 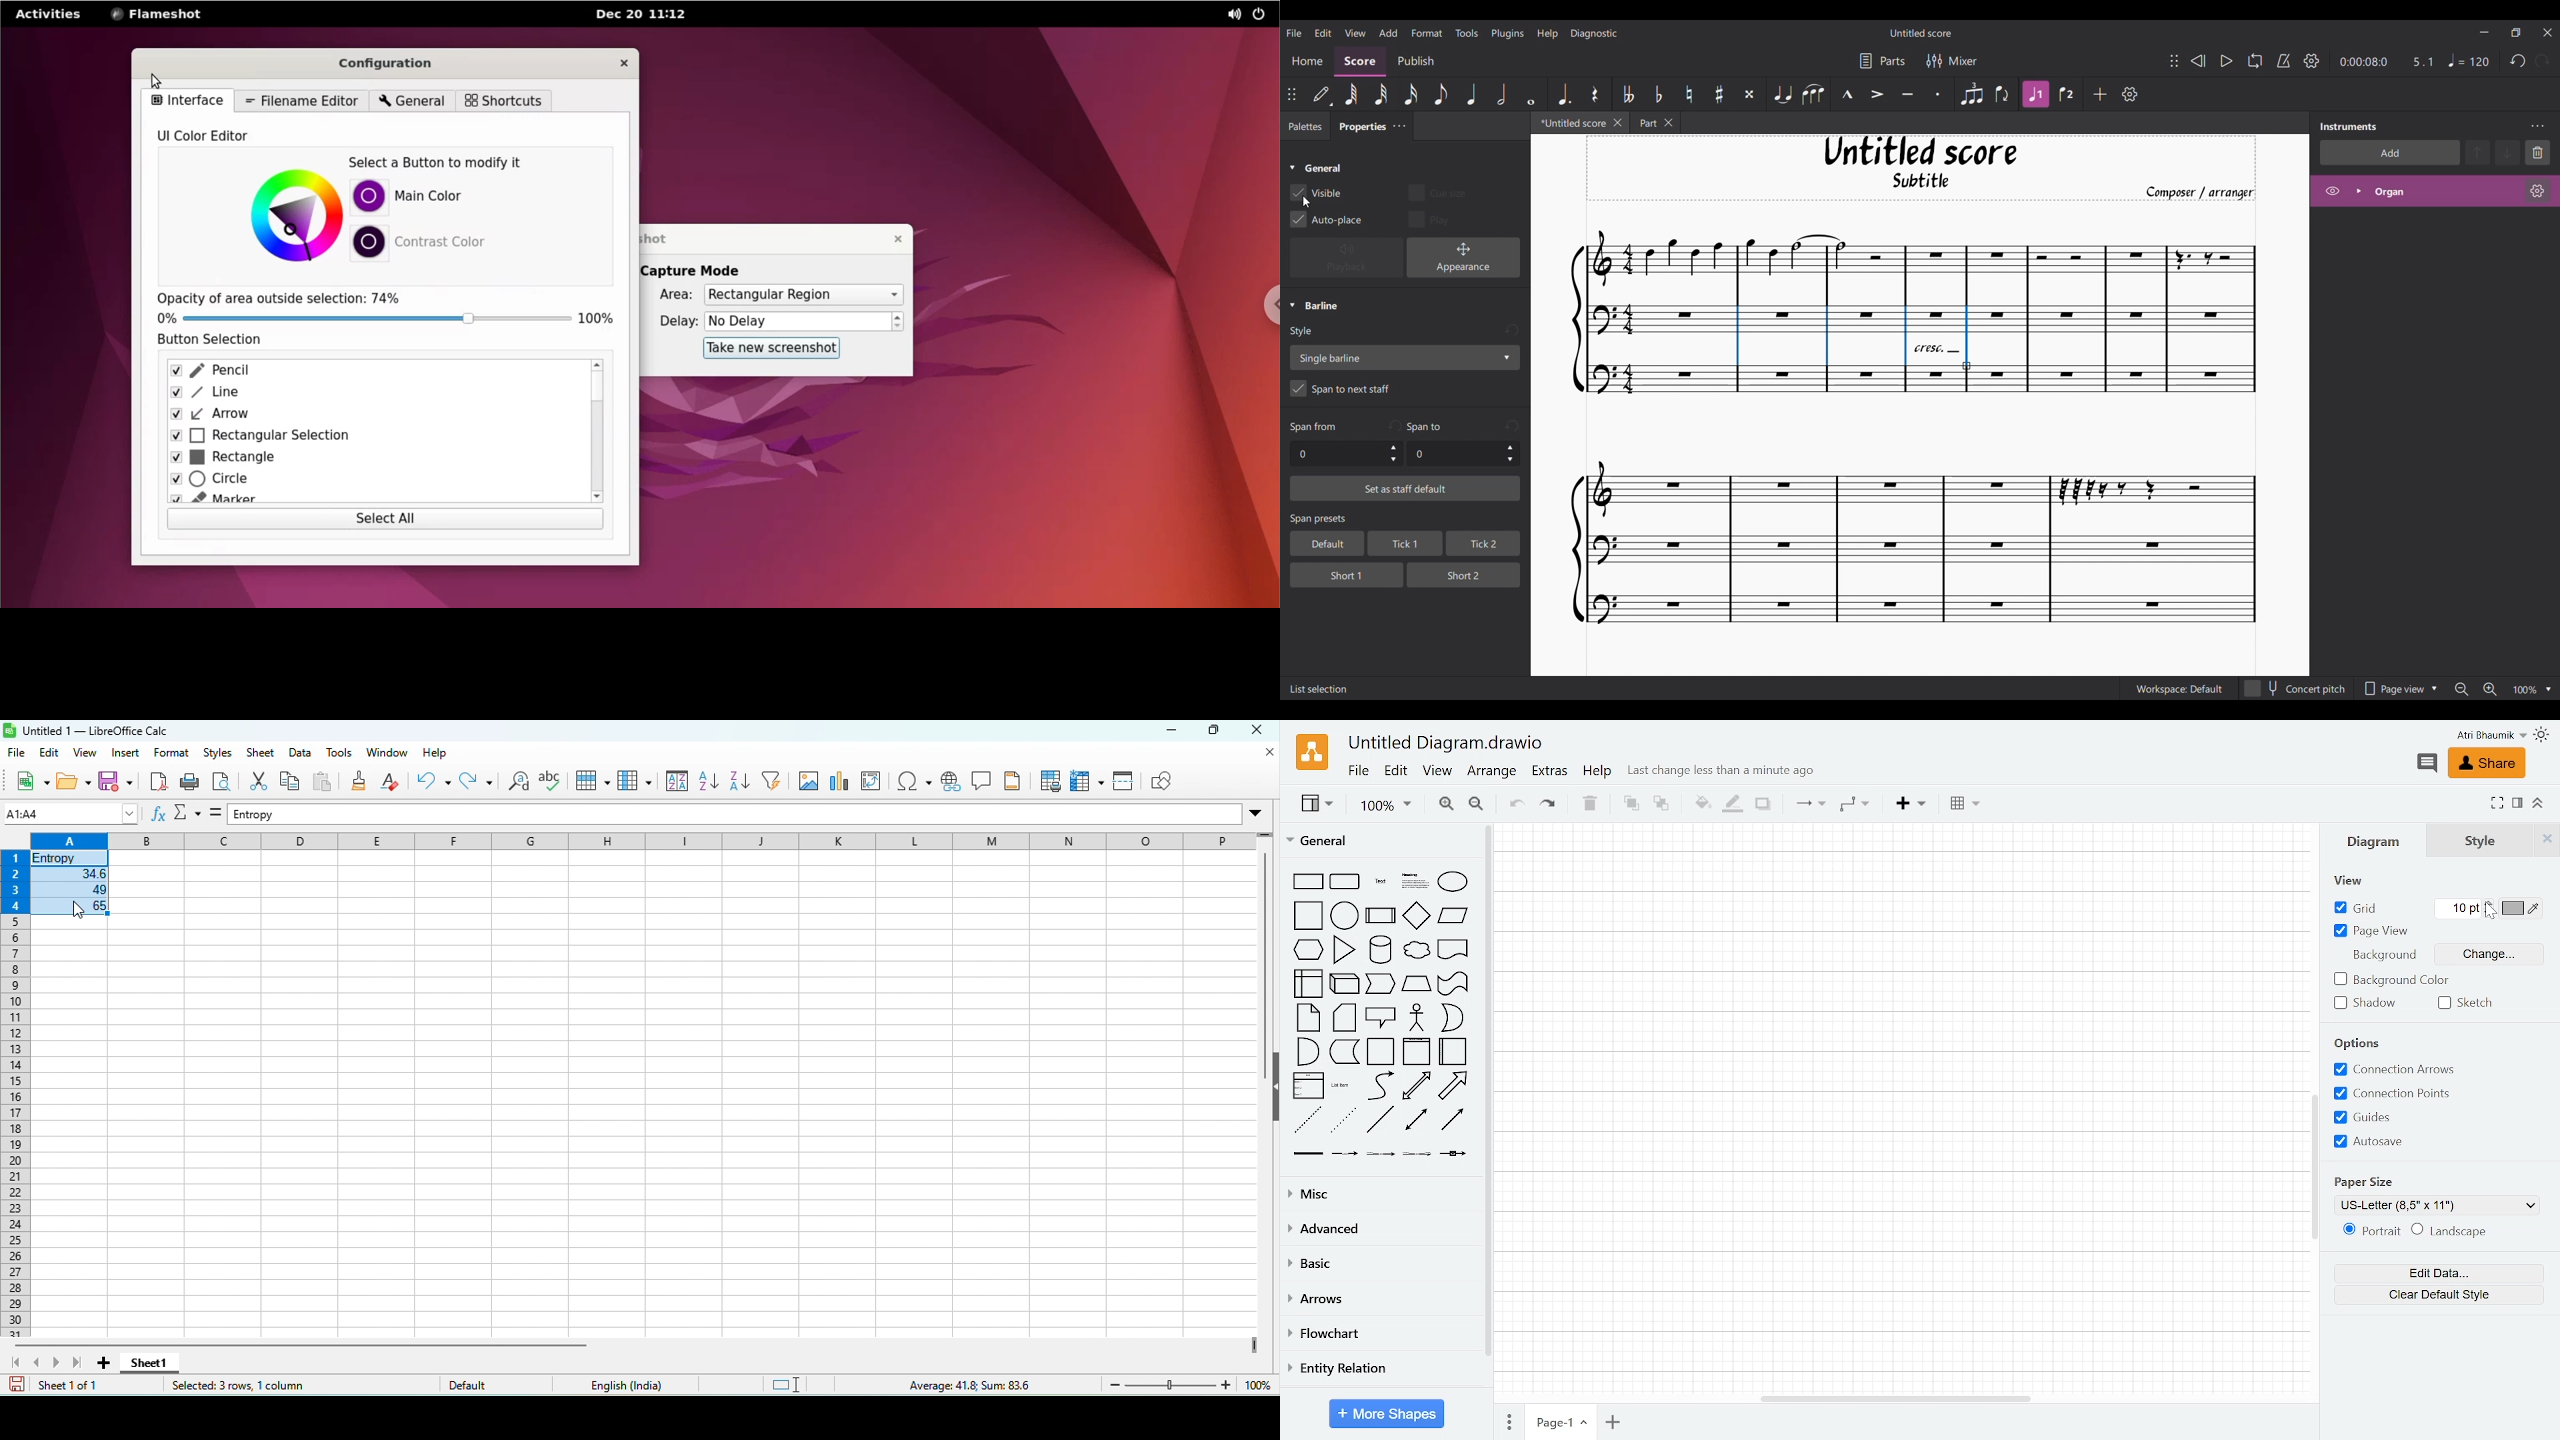 I want to click on Zoom out, so click(x=2461, y=689).